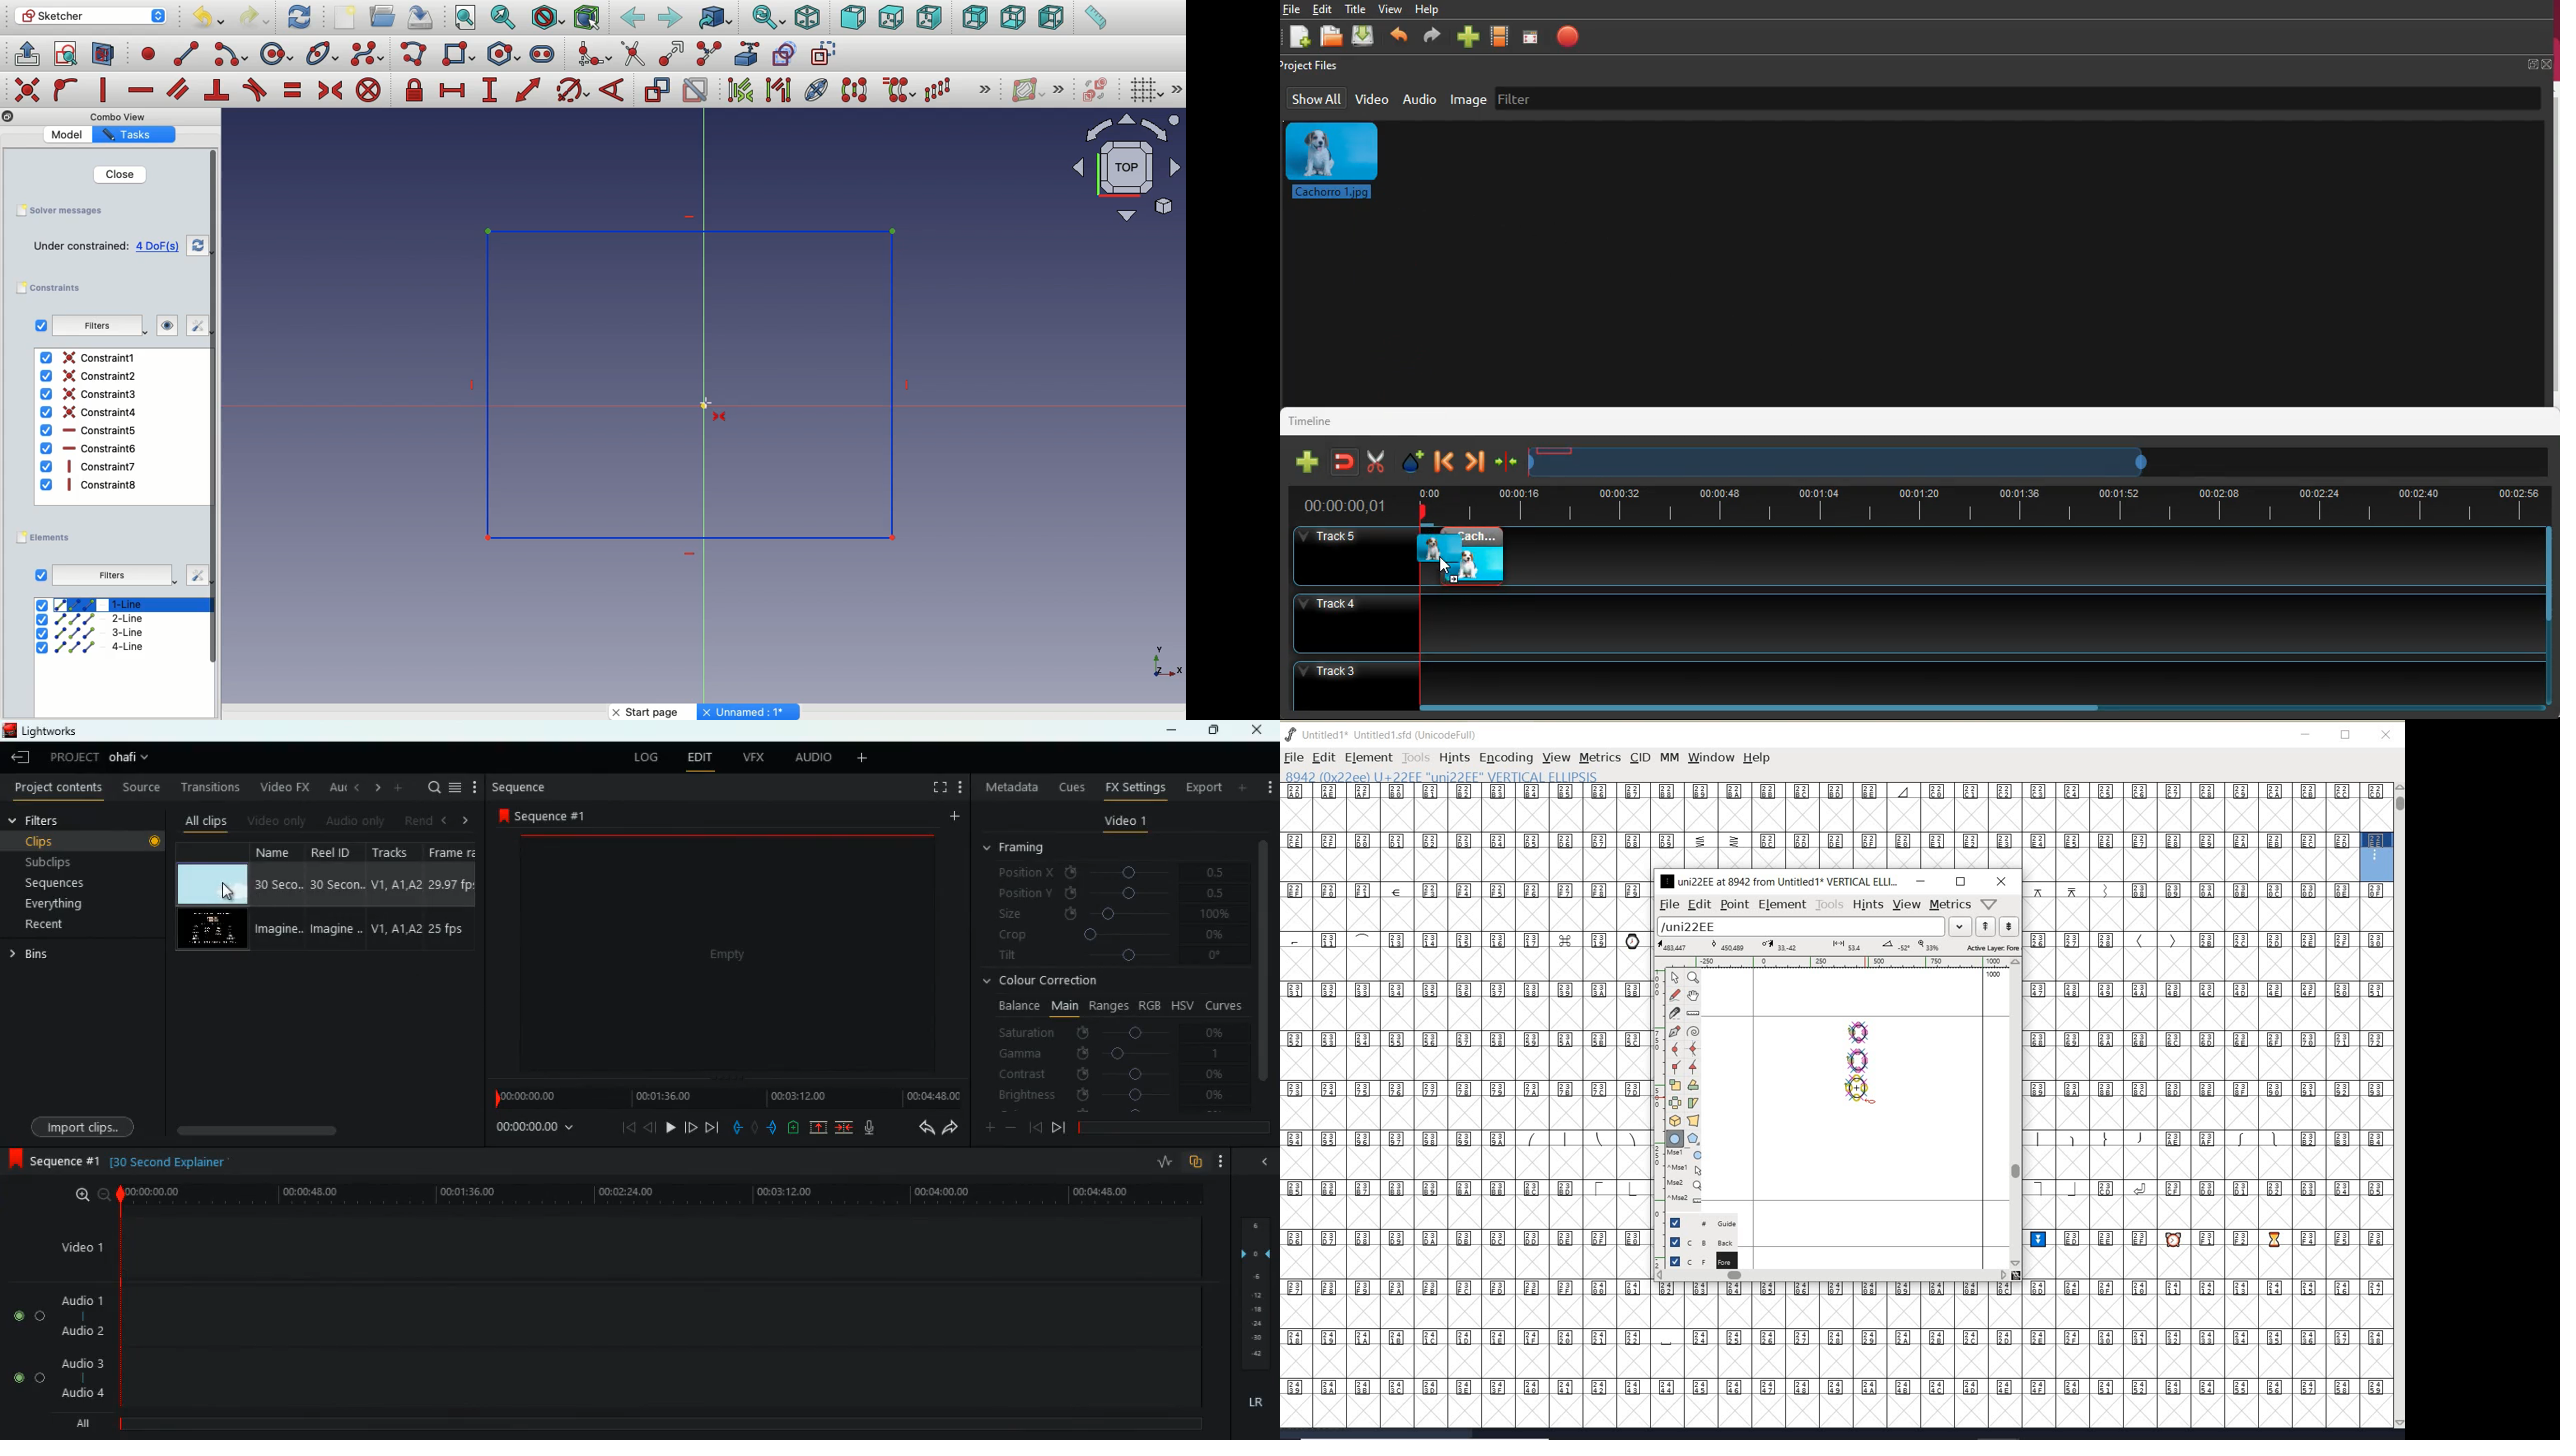  I want to click on Open, so click(385, 16).